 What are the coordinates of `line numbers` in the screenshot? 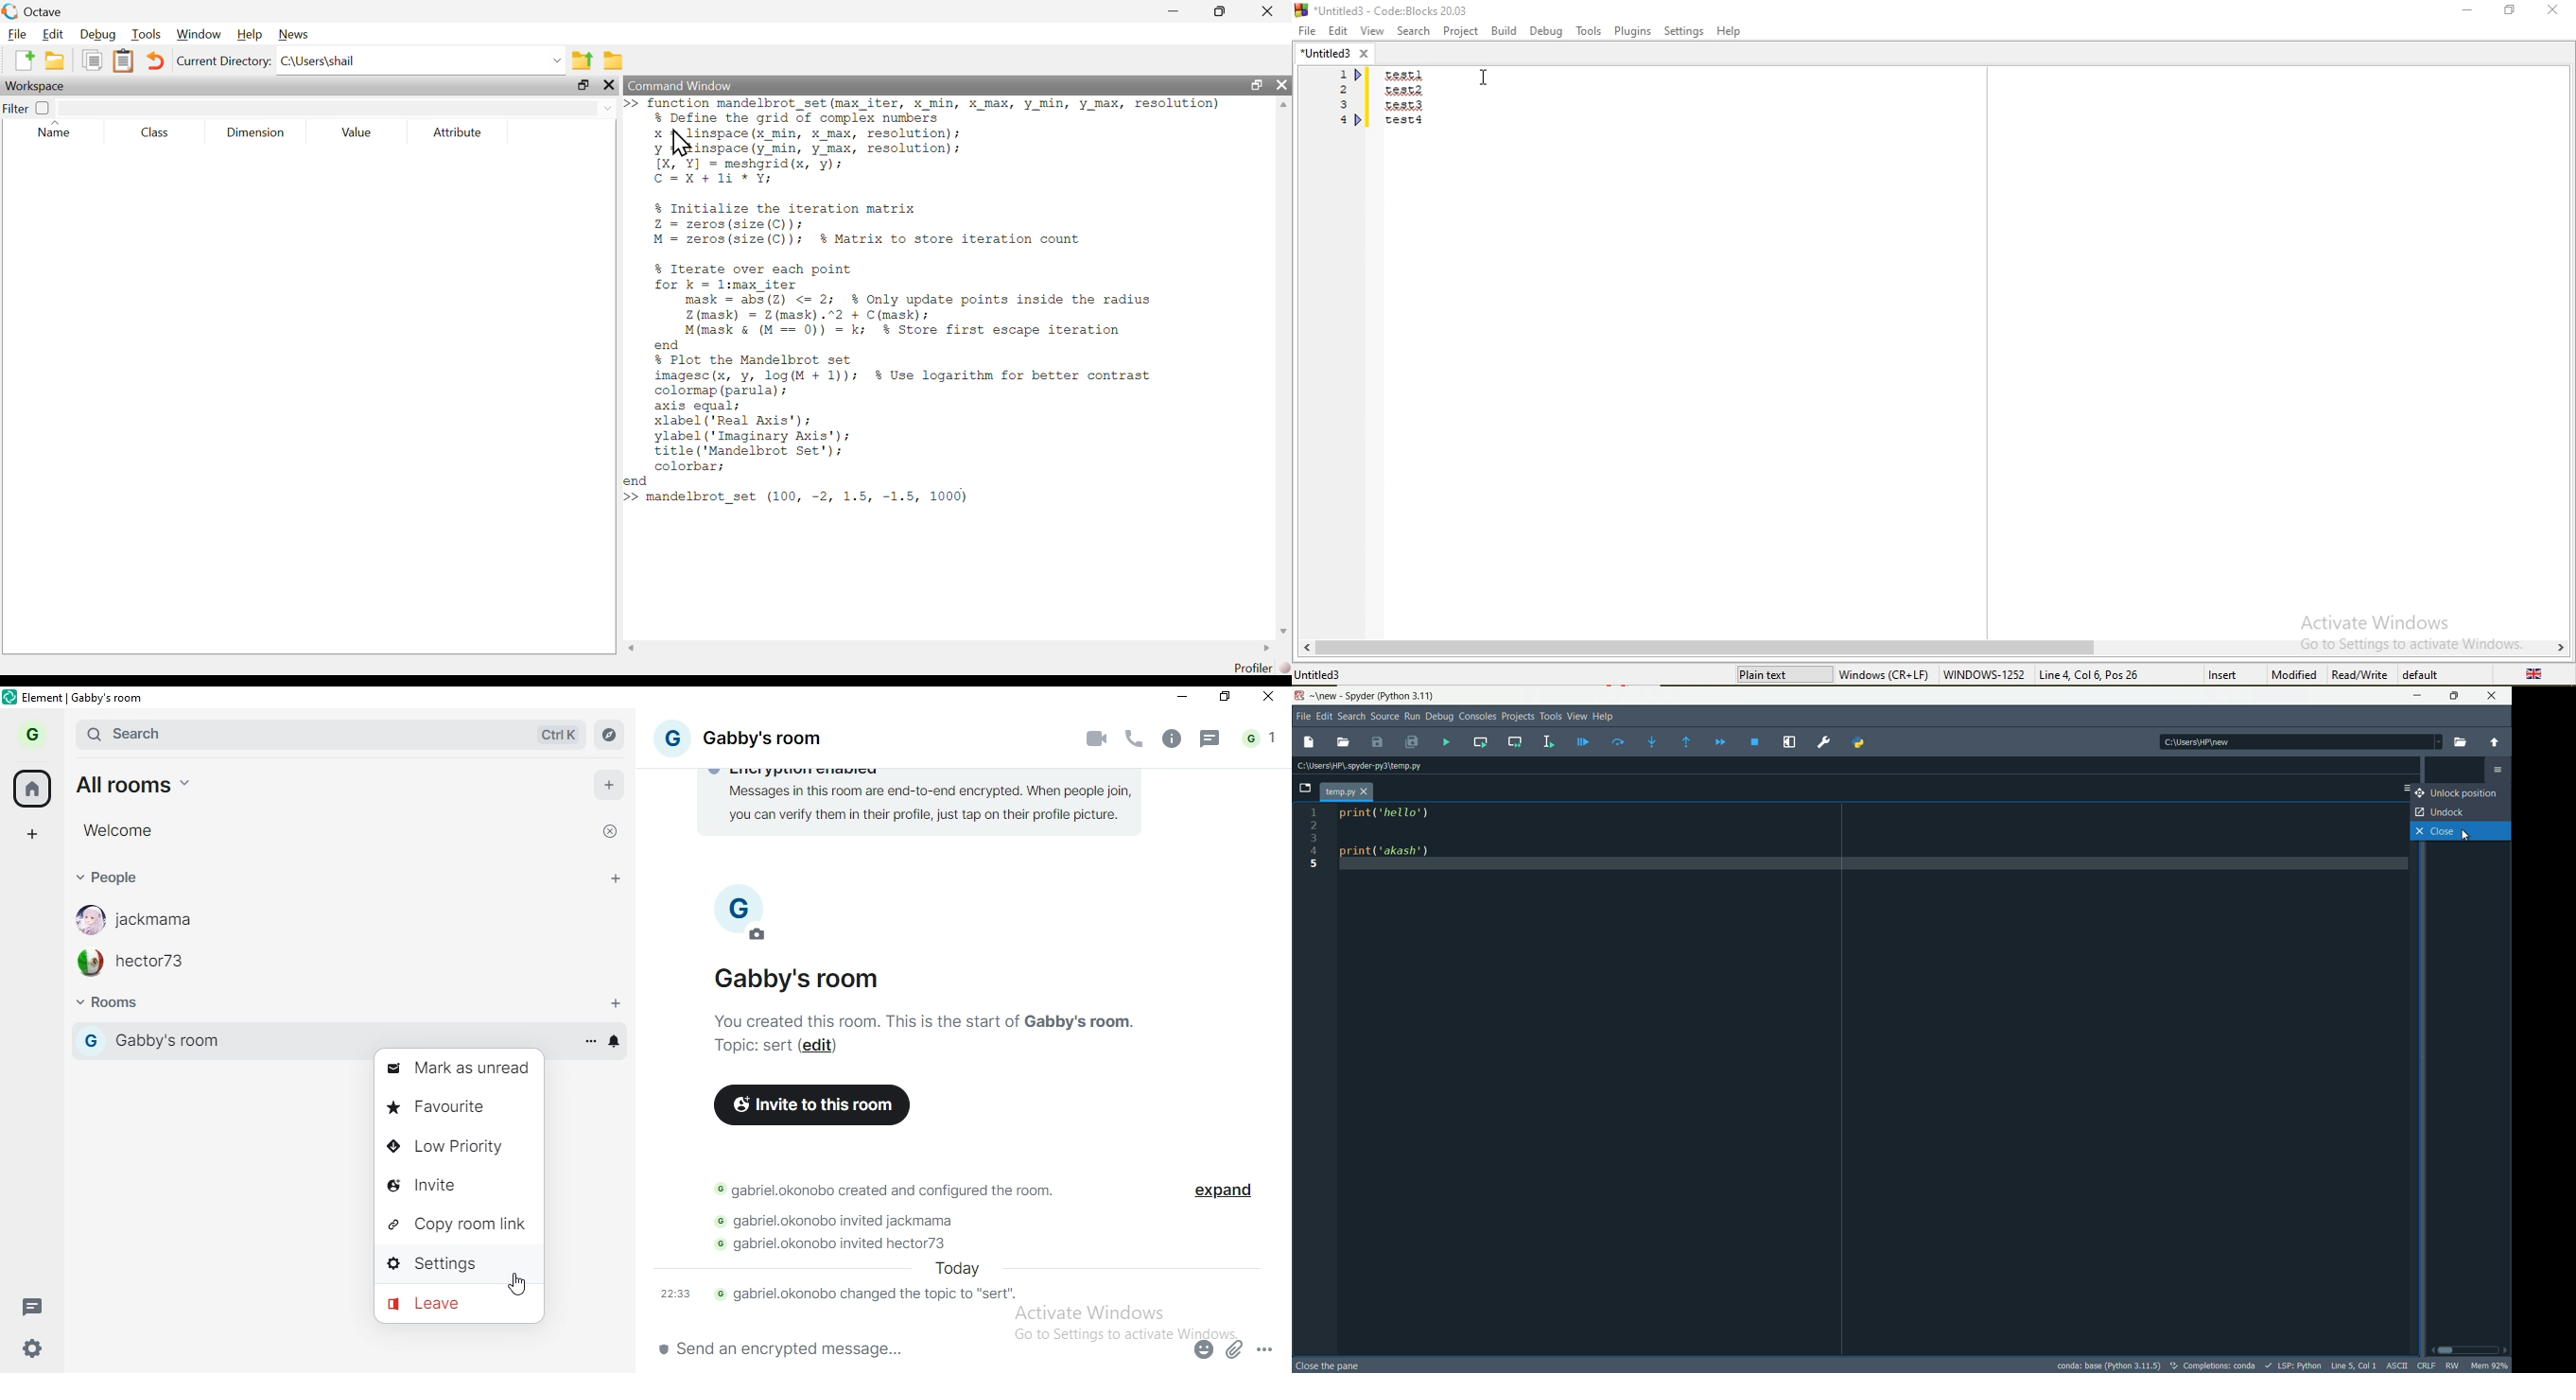 It's located at (1318, 1080).